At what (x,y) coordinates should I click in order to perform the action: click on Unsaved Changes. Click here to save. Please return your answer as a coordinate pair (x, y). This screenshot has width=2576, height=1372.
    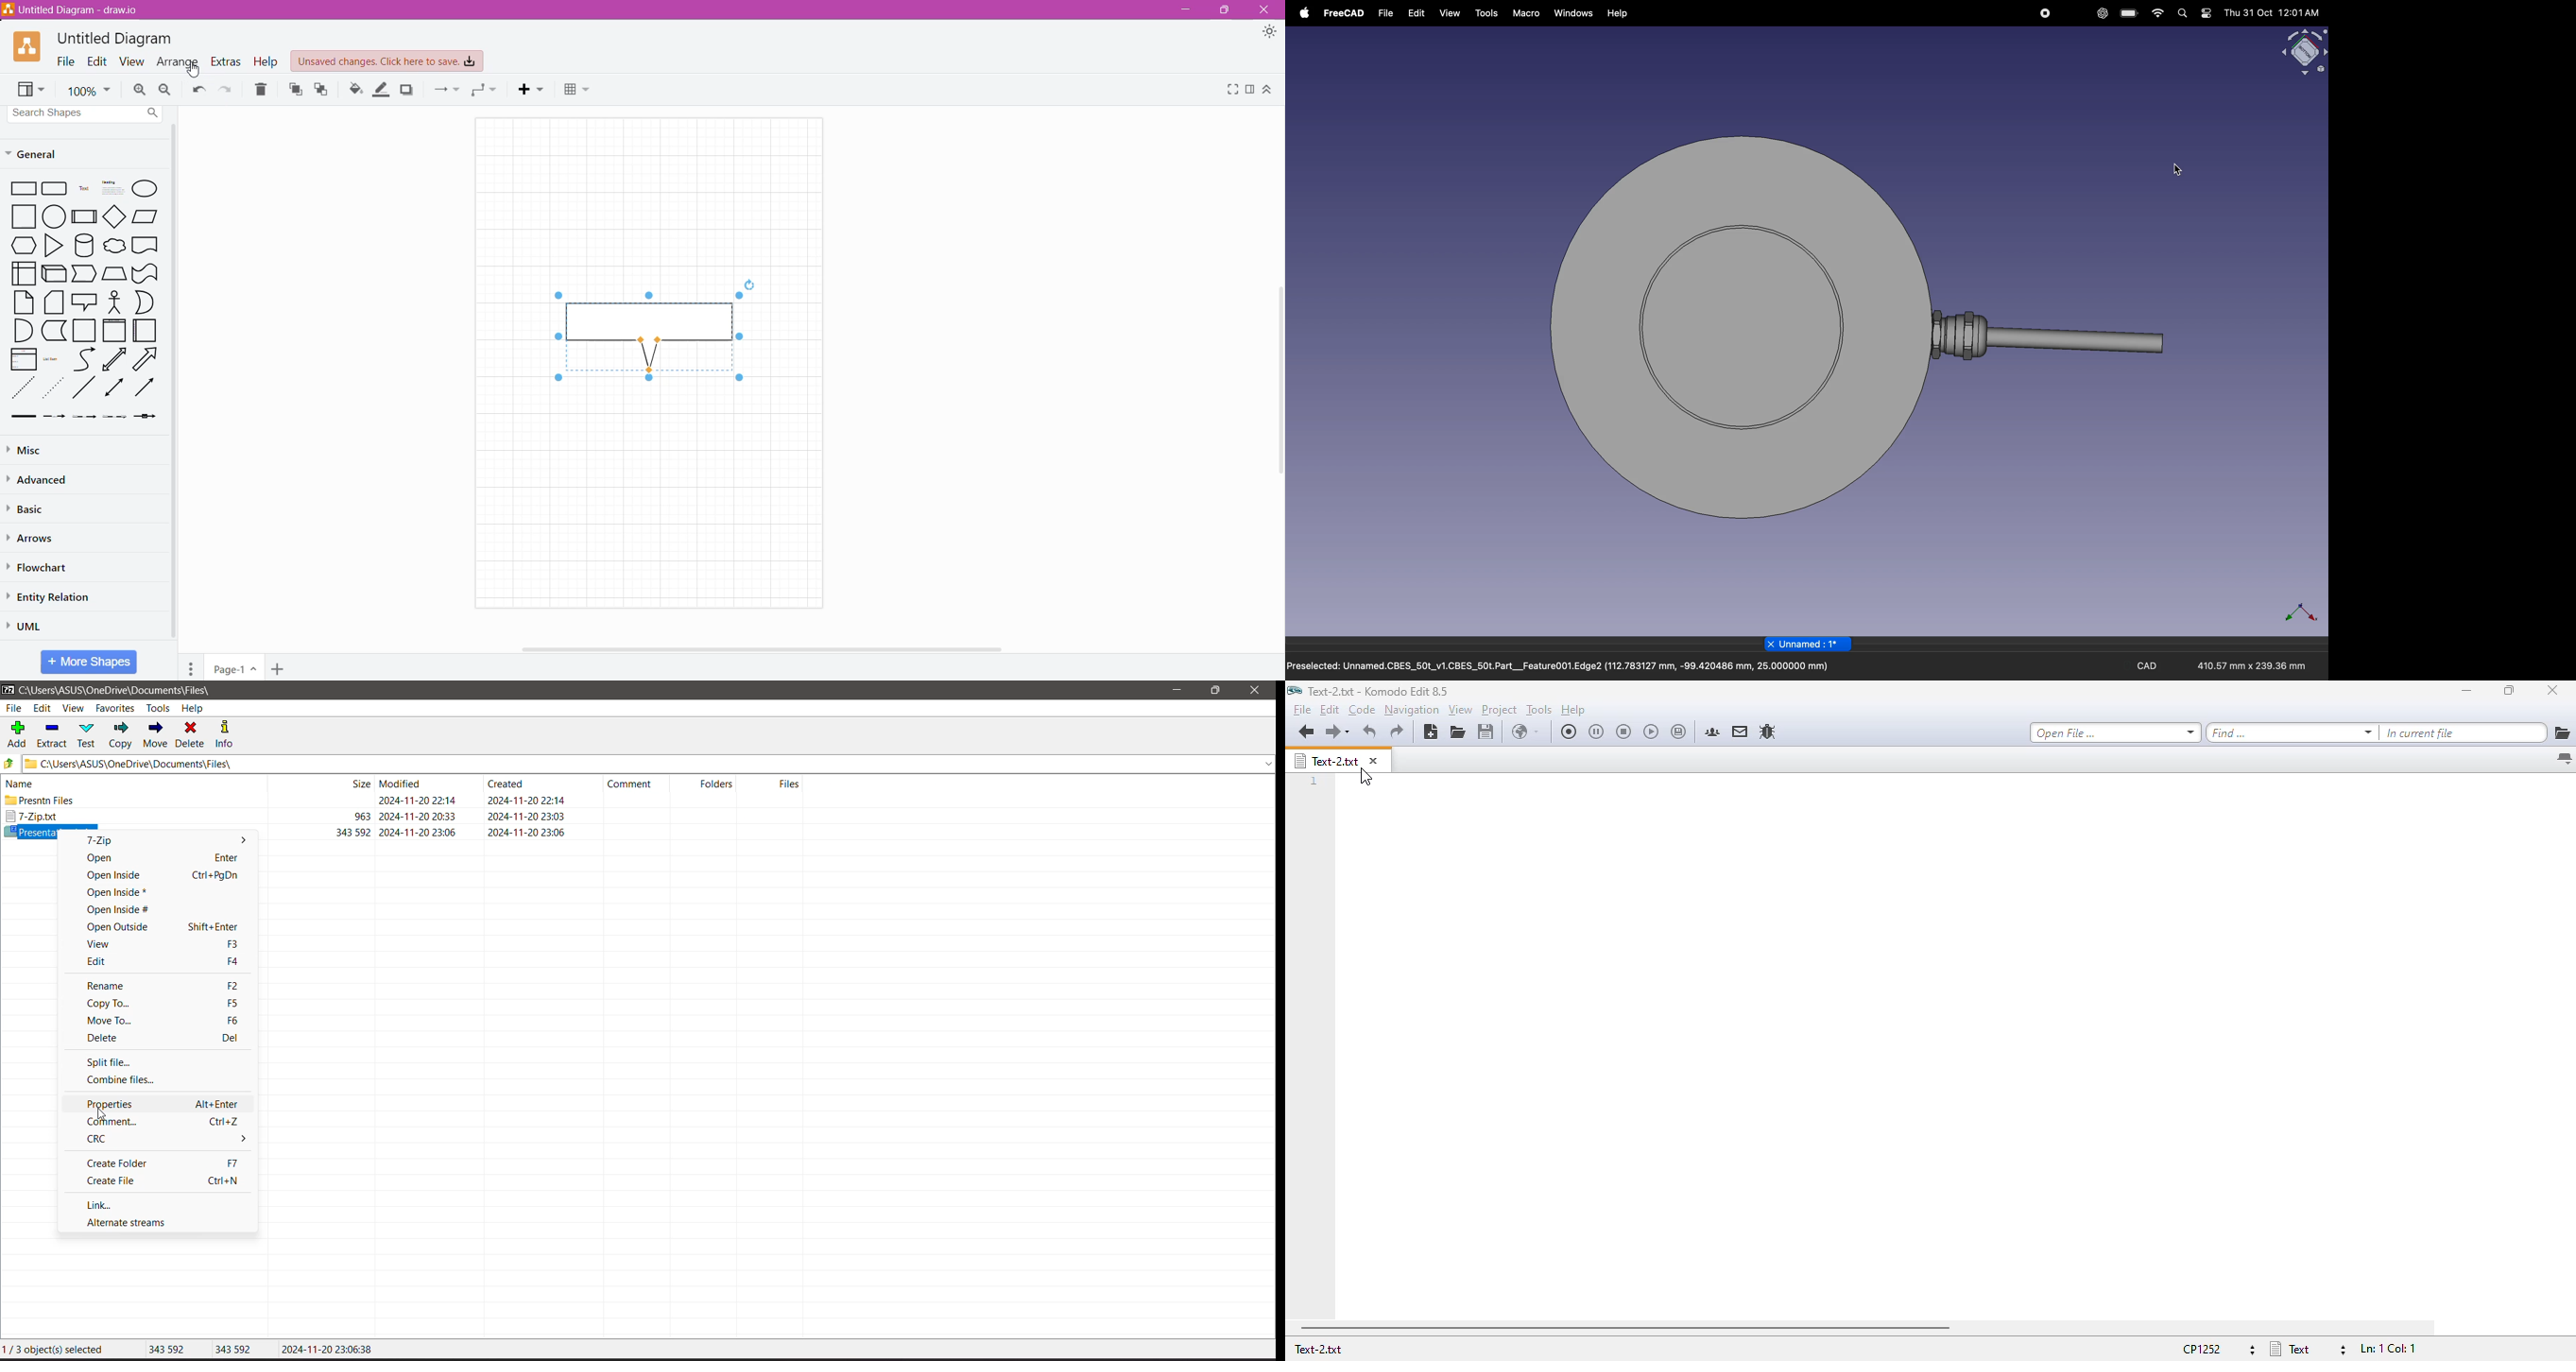
    Looking at the image, I should click on (388, 62).